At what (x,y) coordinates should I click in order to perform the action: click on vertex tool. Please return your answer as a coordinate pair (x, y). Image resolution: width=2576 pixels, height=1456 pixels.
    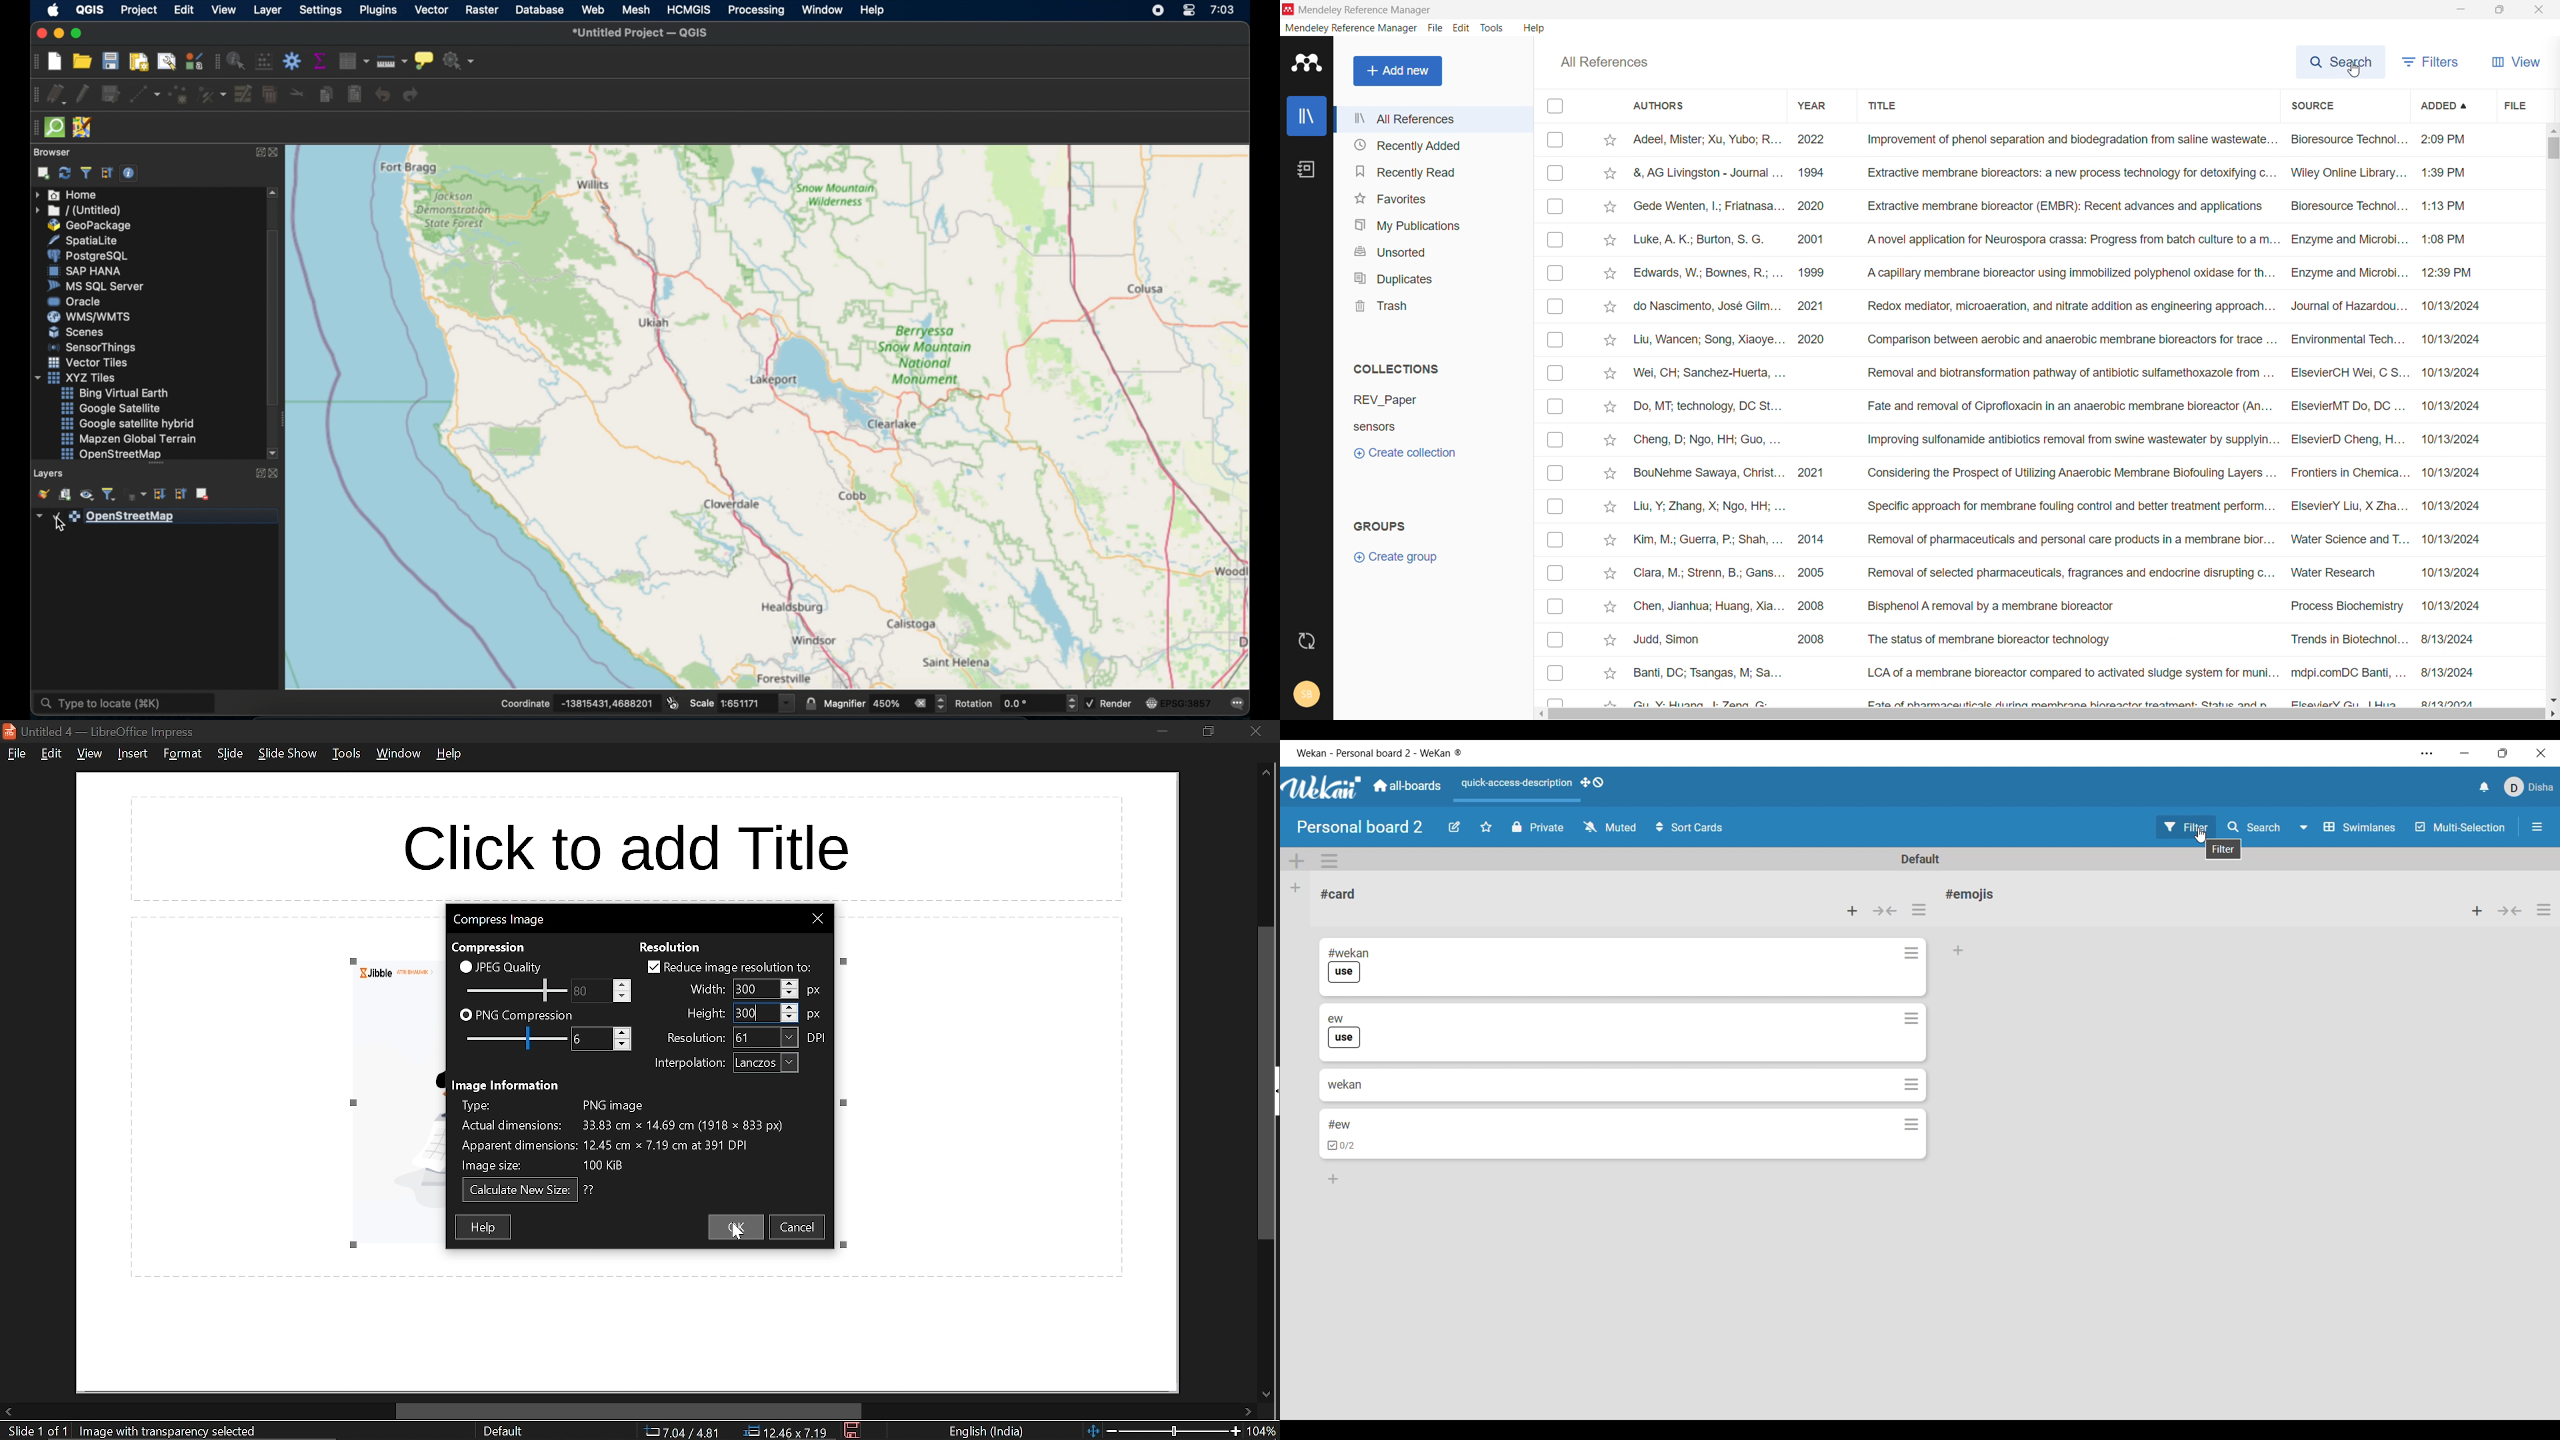
    Looking at the image, I should click on (210, 95).